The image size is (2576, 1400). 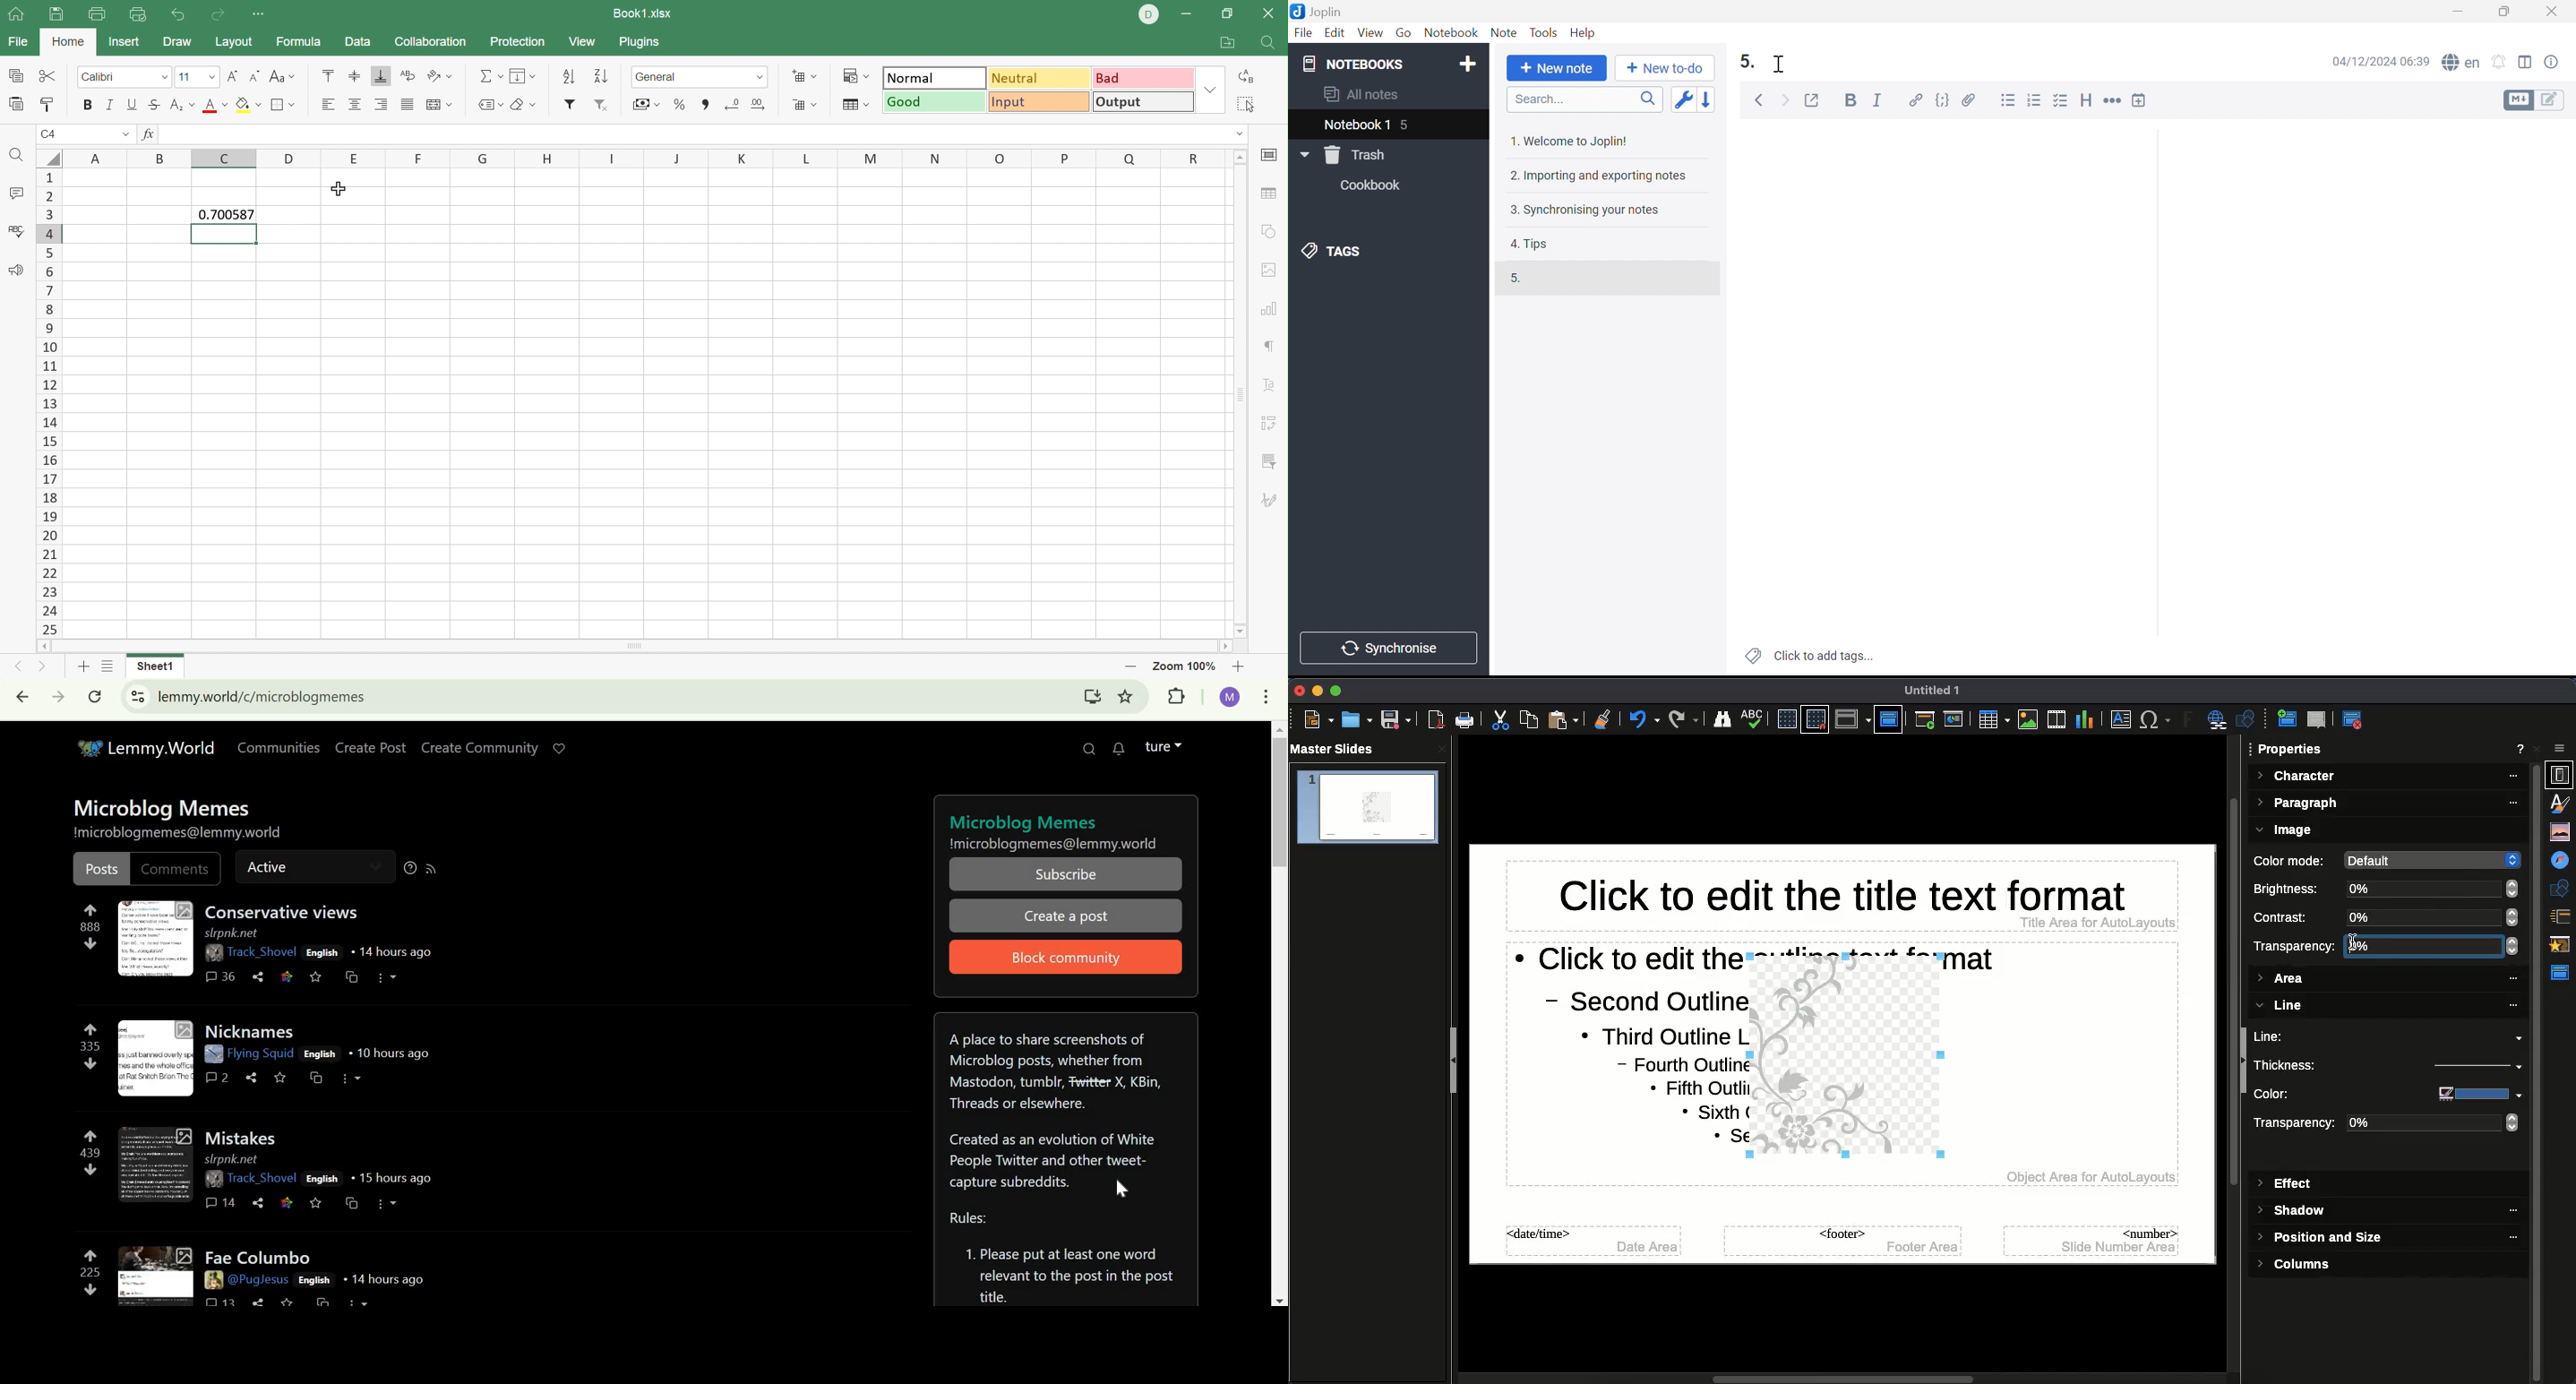 I want to click on ''', so click(x=2503, y=1238).